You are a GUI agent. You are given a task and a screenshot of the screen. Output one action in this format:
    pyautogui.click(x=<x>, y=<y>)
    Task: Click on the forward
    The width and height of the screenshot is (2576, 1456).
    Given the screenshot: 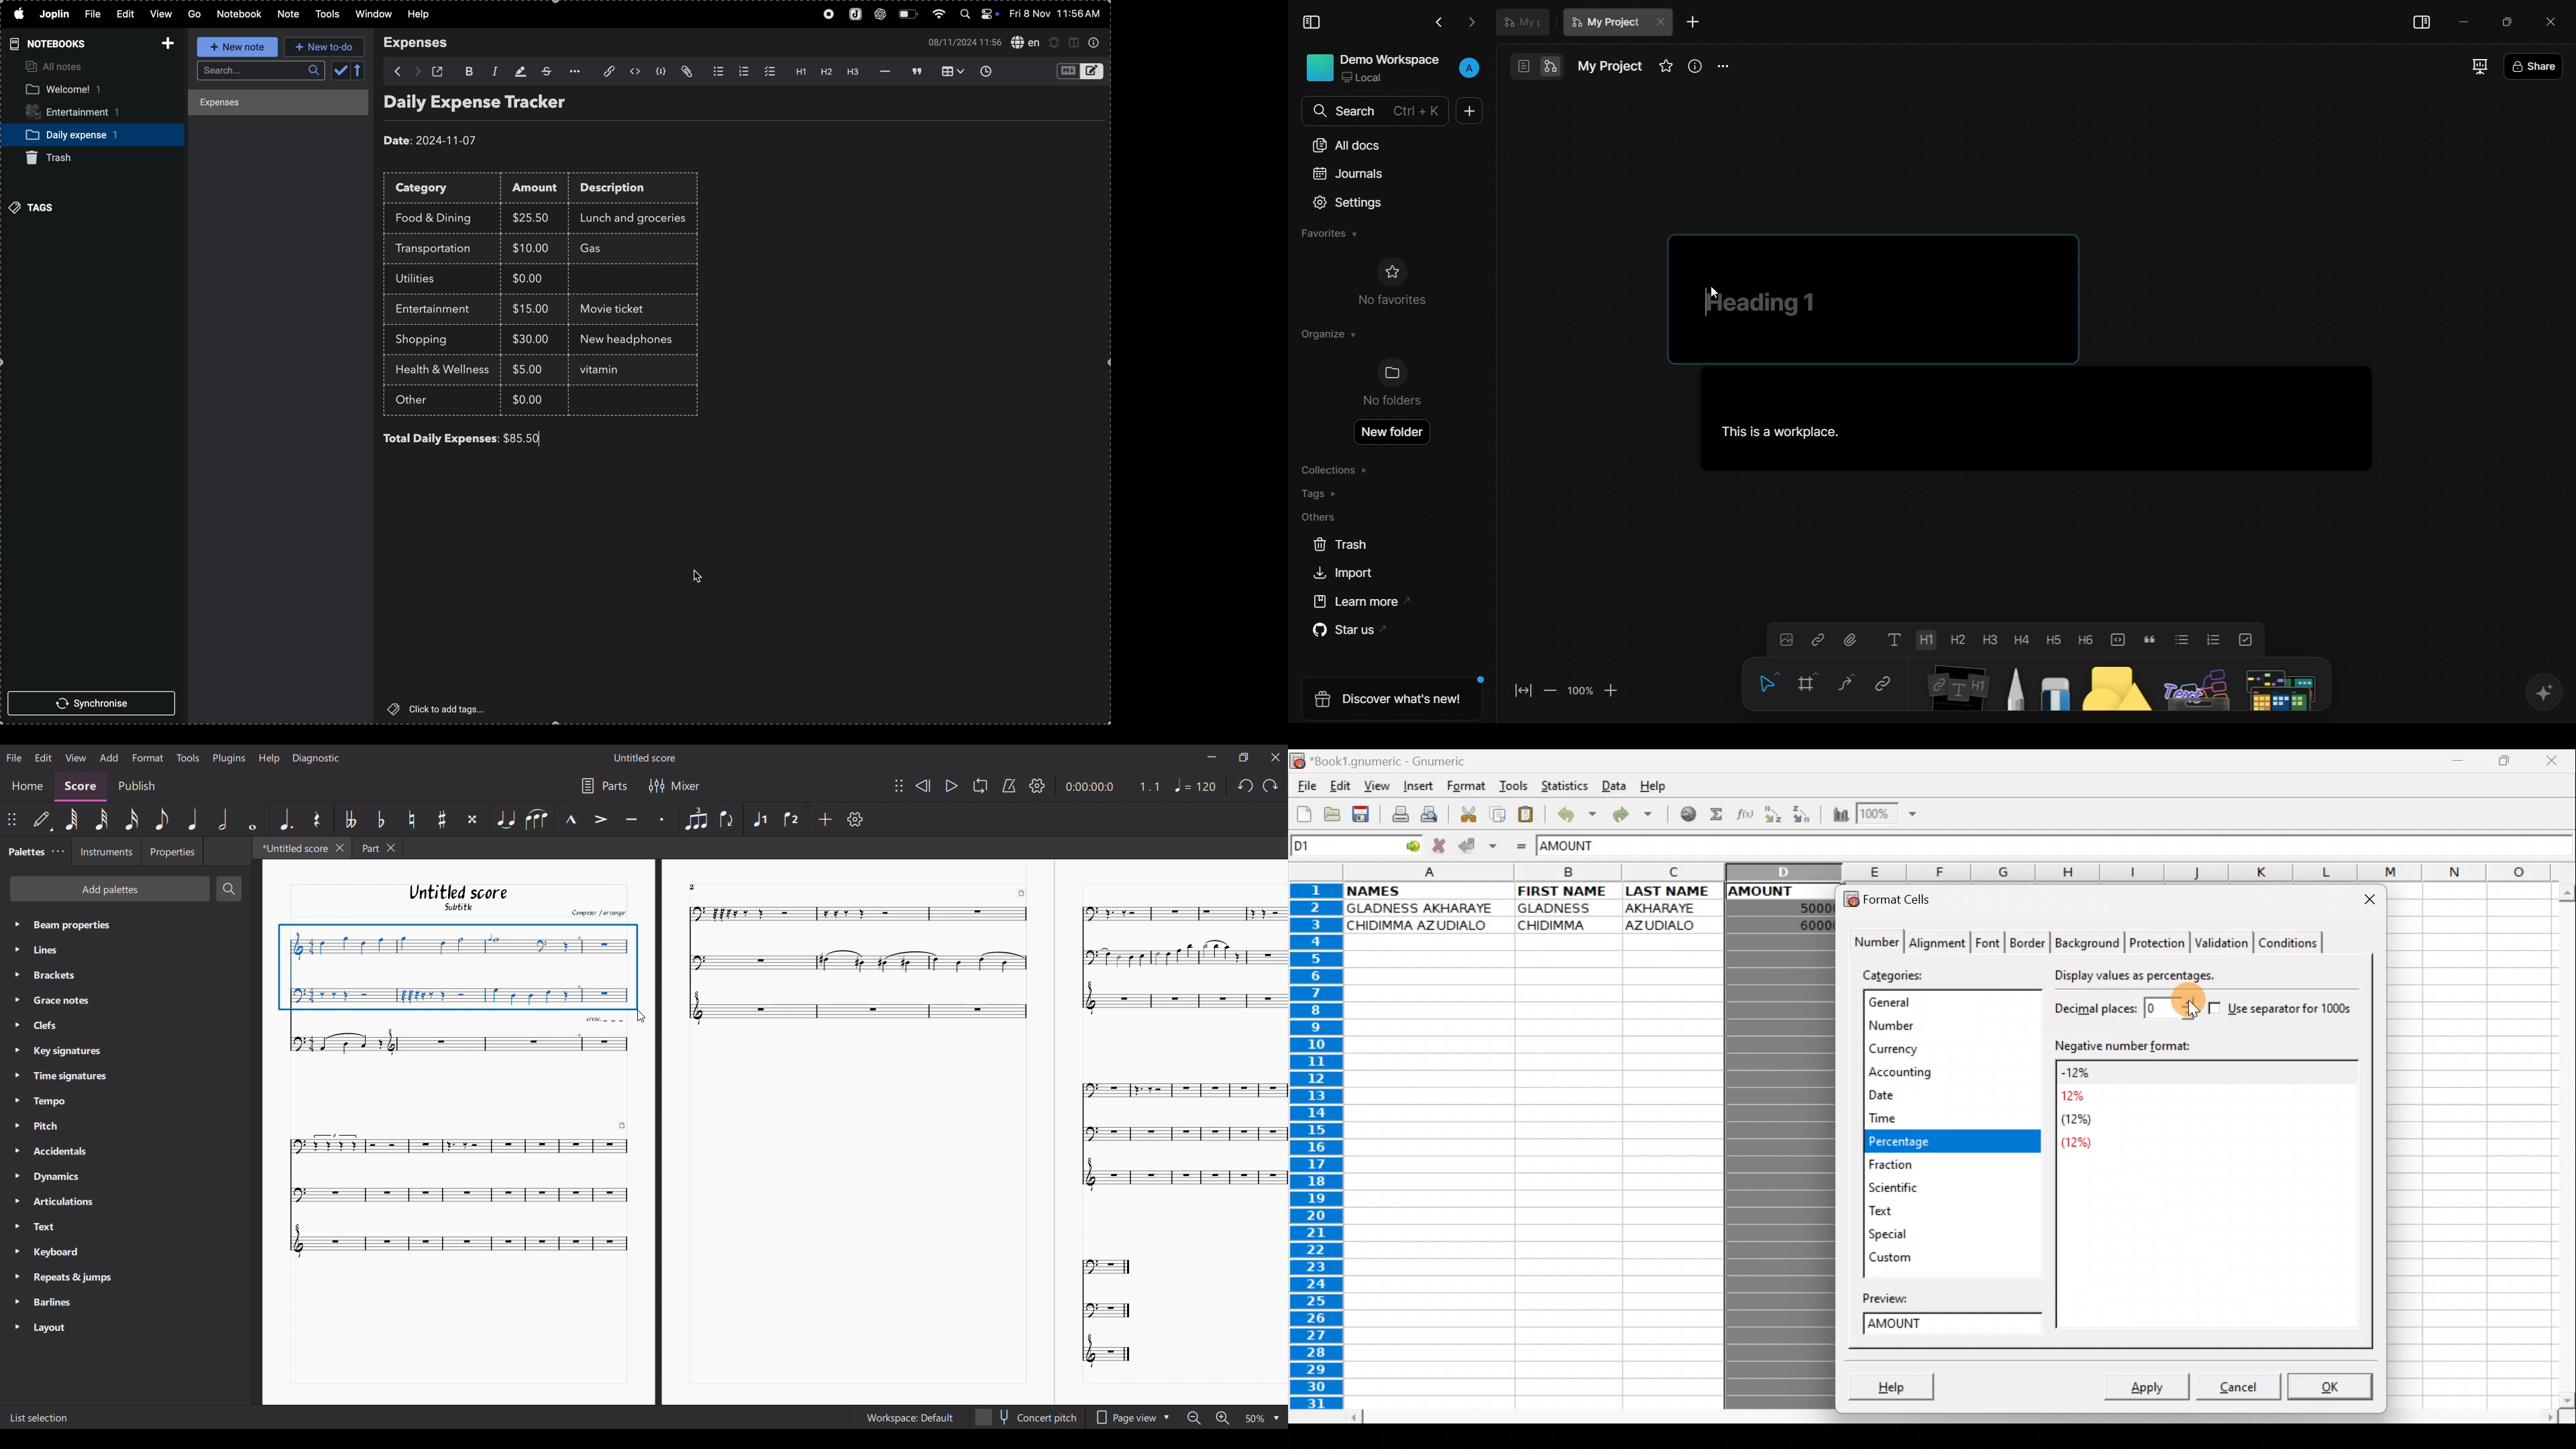 What is the action you would take?
    pyautogui.click(x=416, y=72)
    